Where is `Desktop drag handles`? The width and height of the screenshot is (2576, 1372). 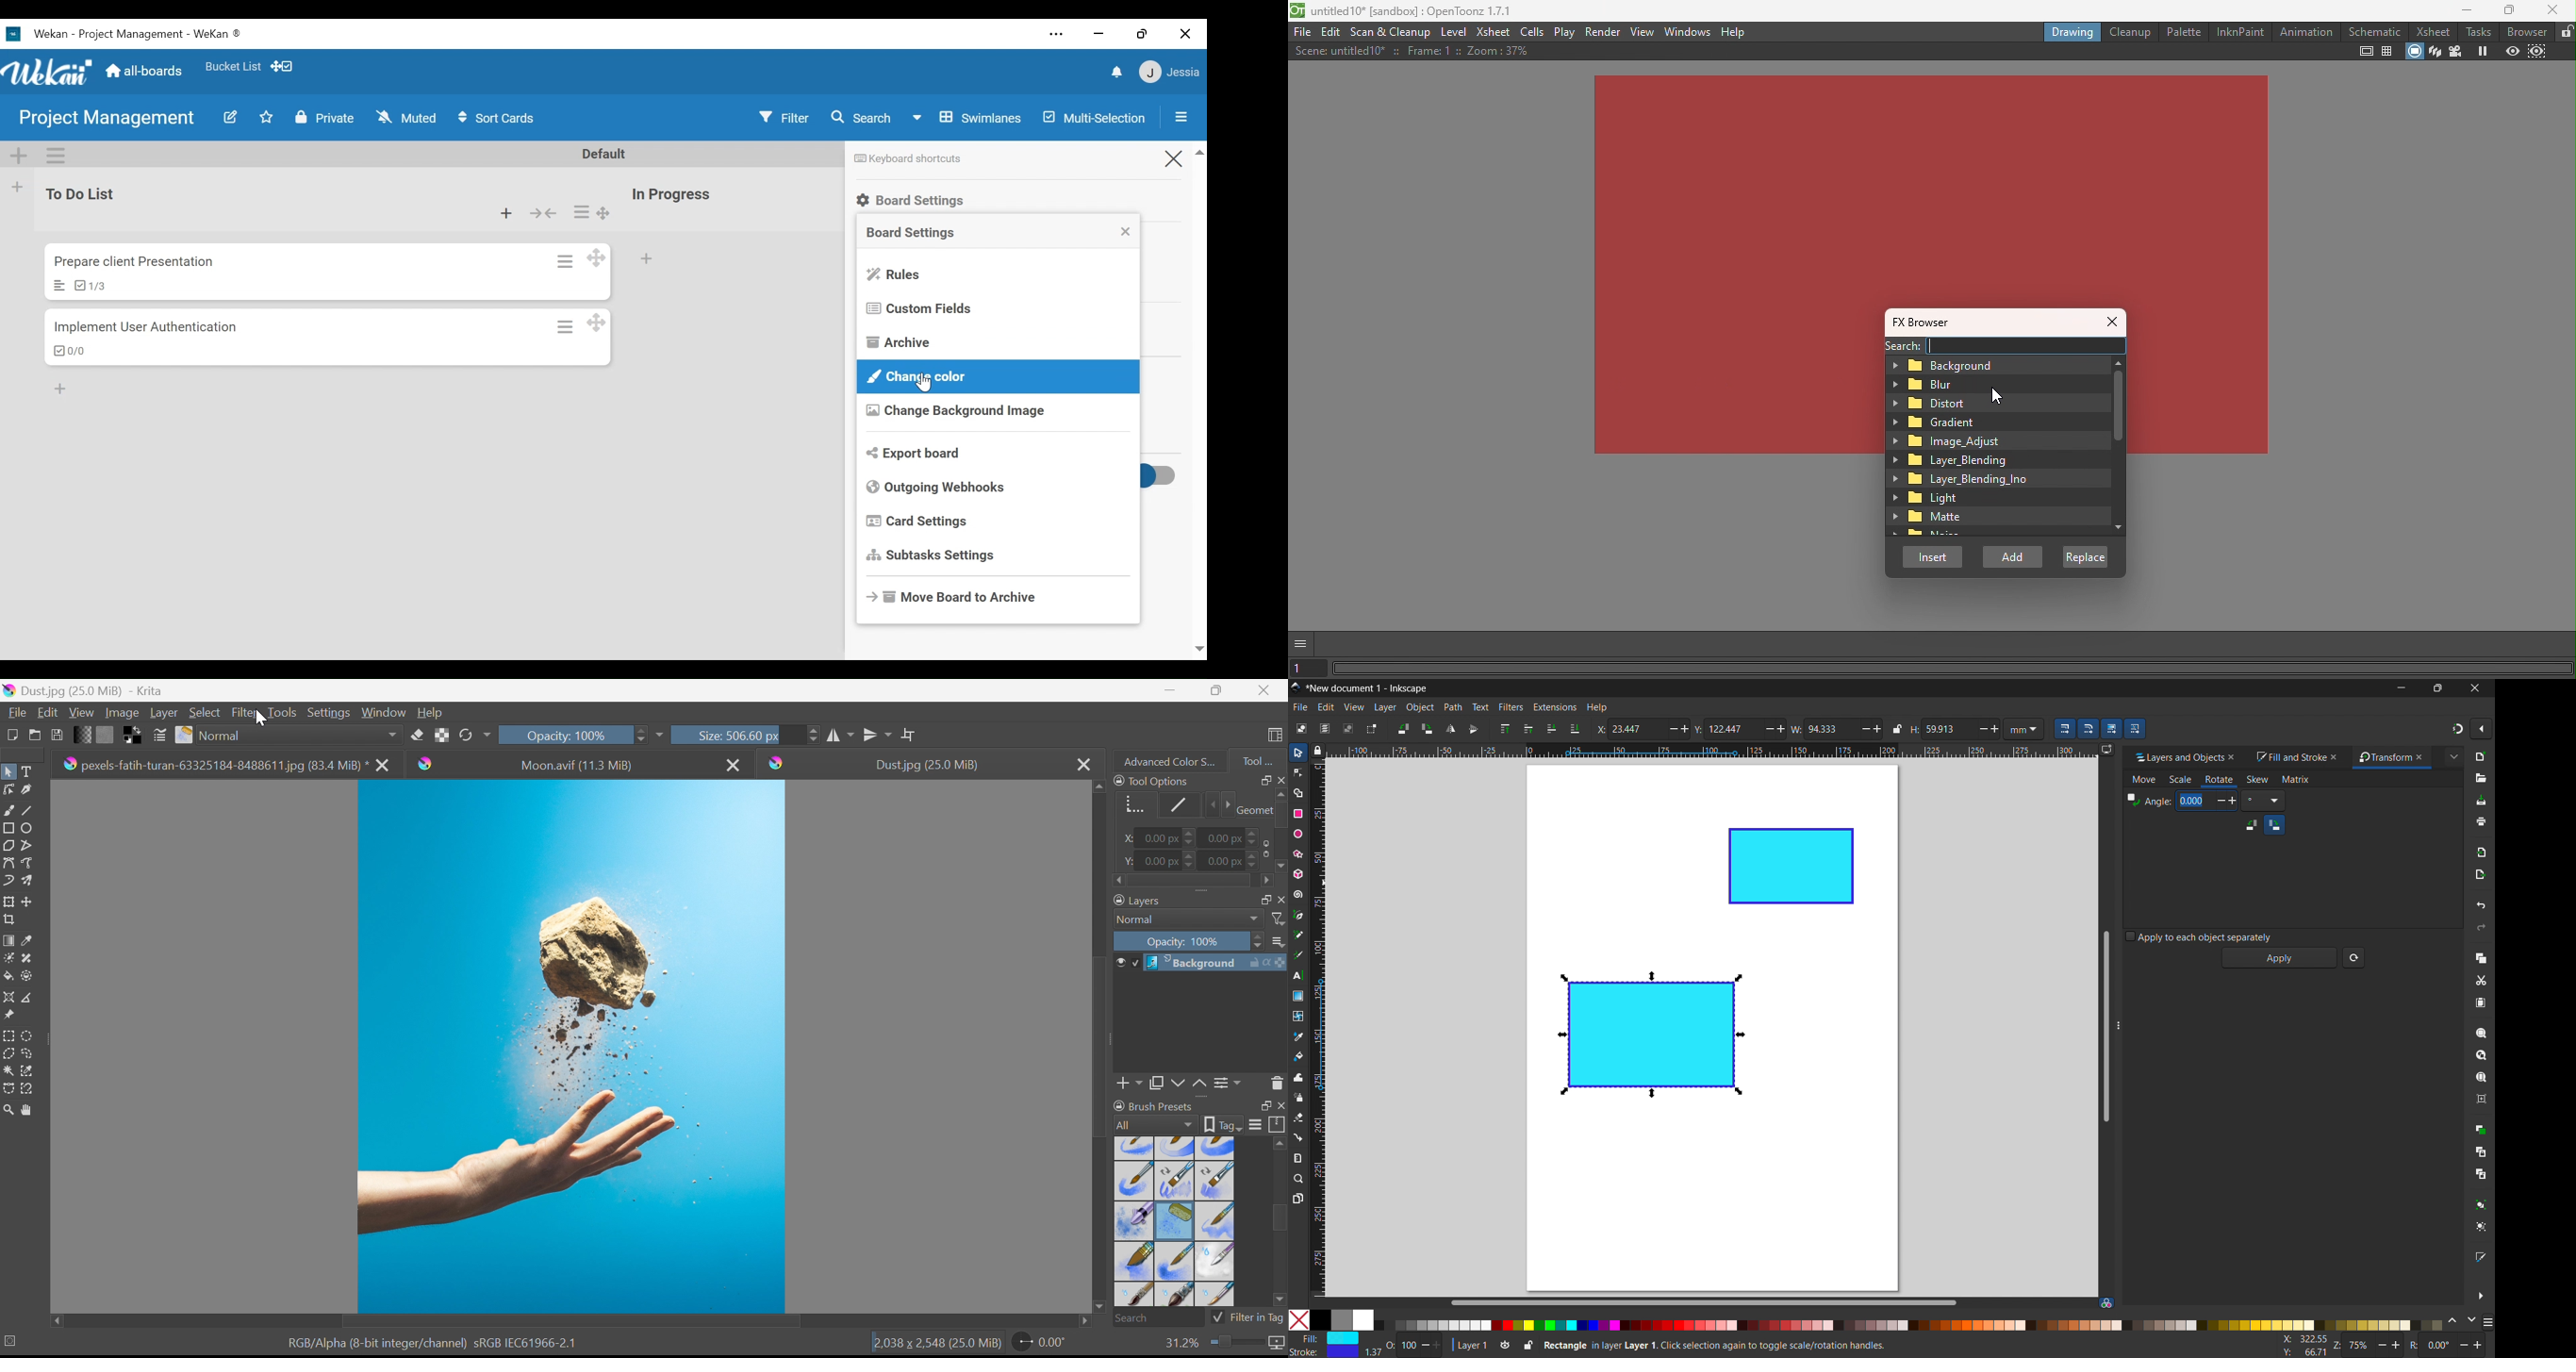
Desktop drag handles is located at coordinates (595, 323).